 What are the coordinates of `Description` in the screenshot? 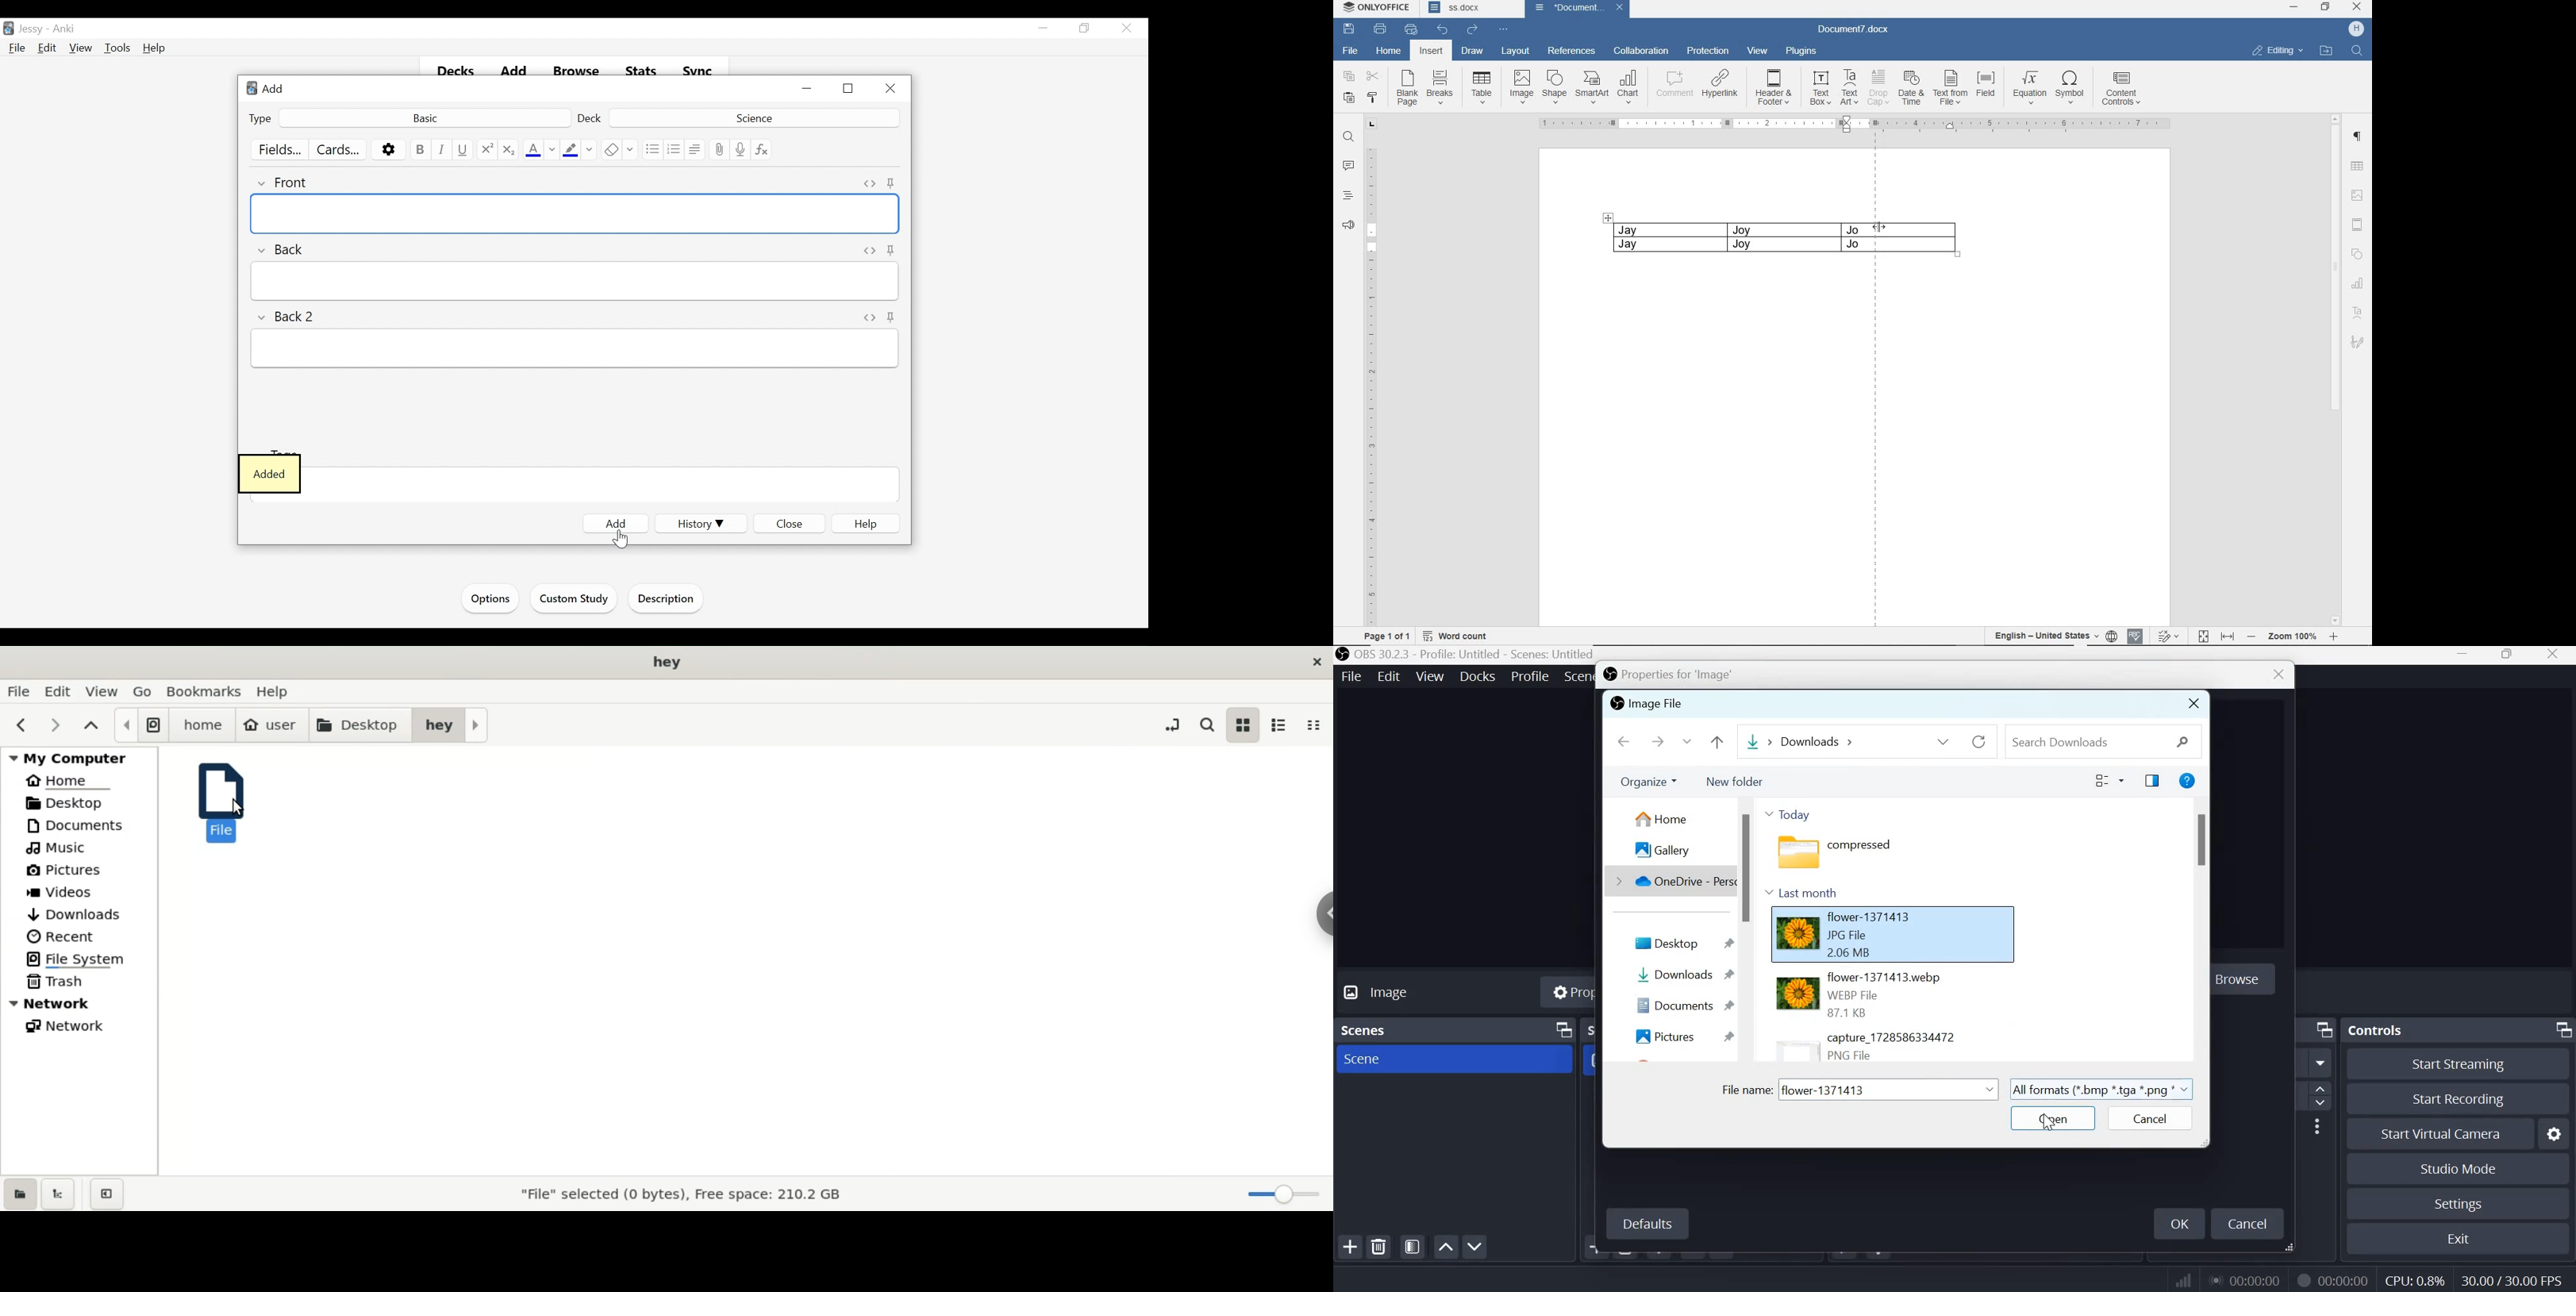 It's located at (669, 600).